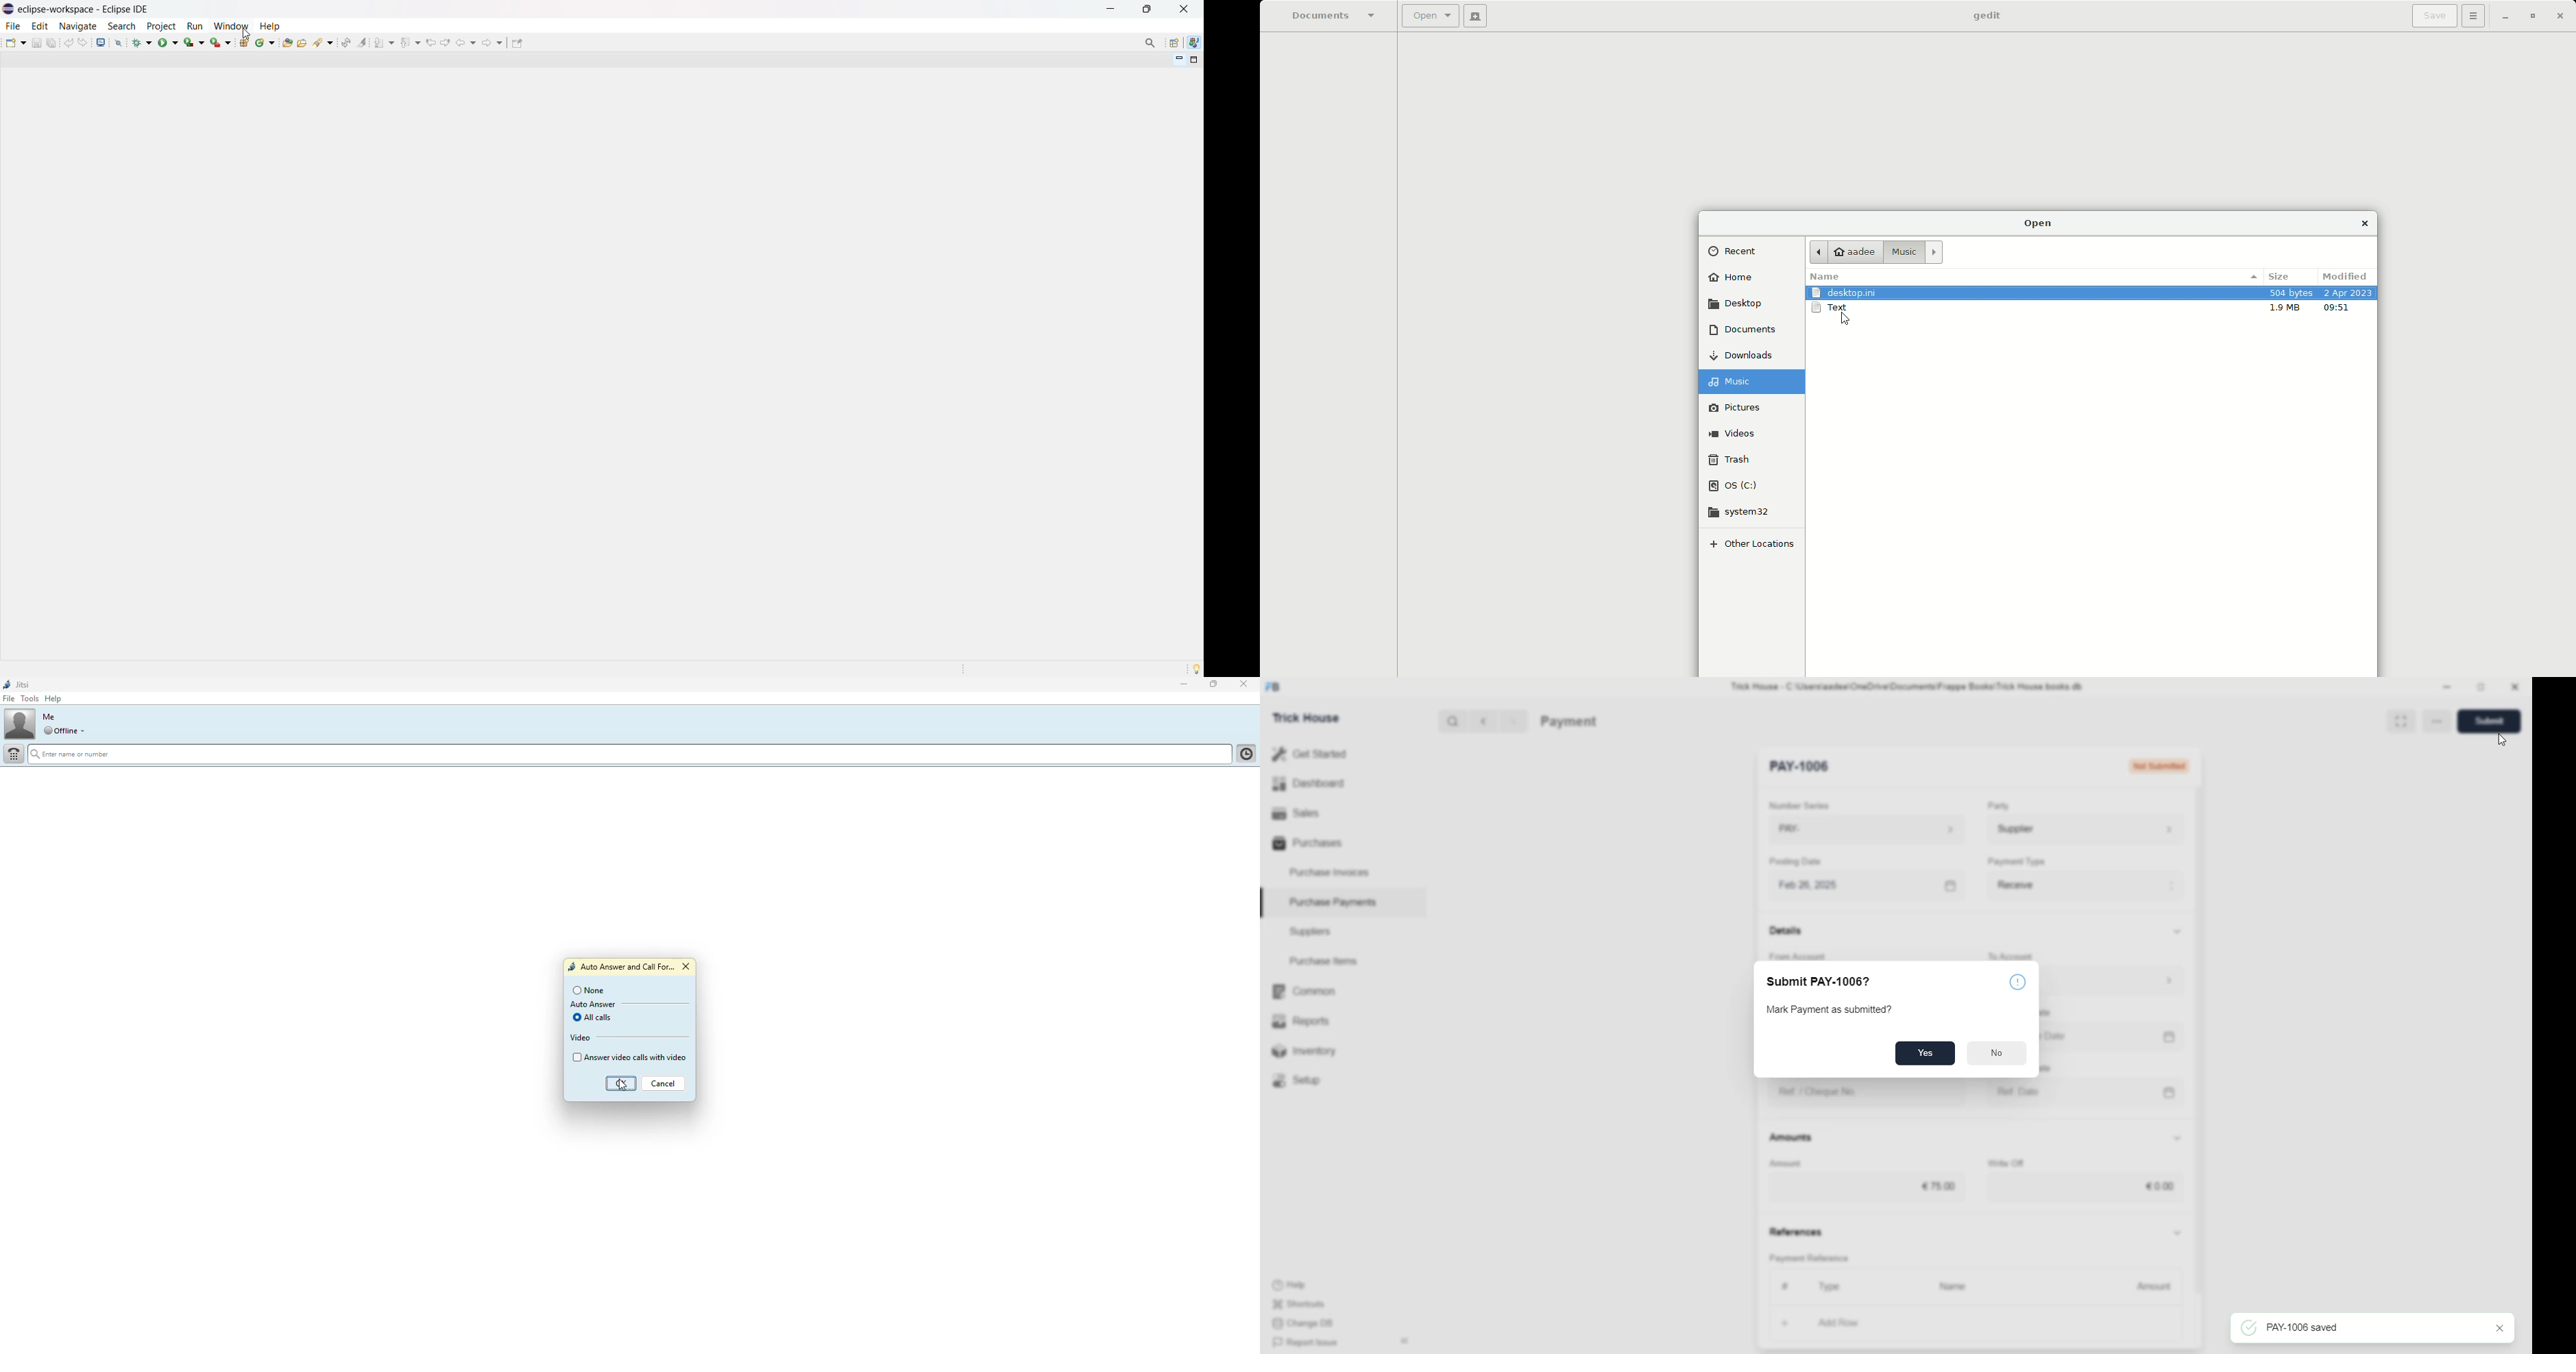 The height and width of the screenshot is (1372, 2576). I want to click on minimize, so click(1114, 9).